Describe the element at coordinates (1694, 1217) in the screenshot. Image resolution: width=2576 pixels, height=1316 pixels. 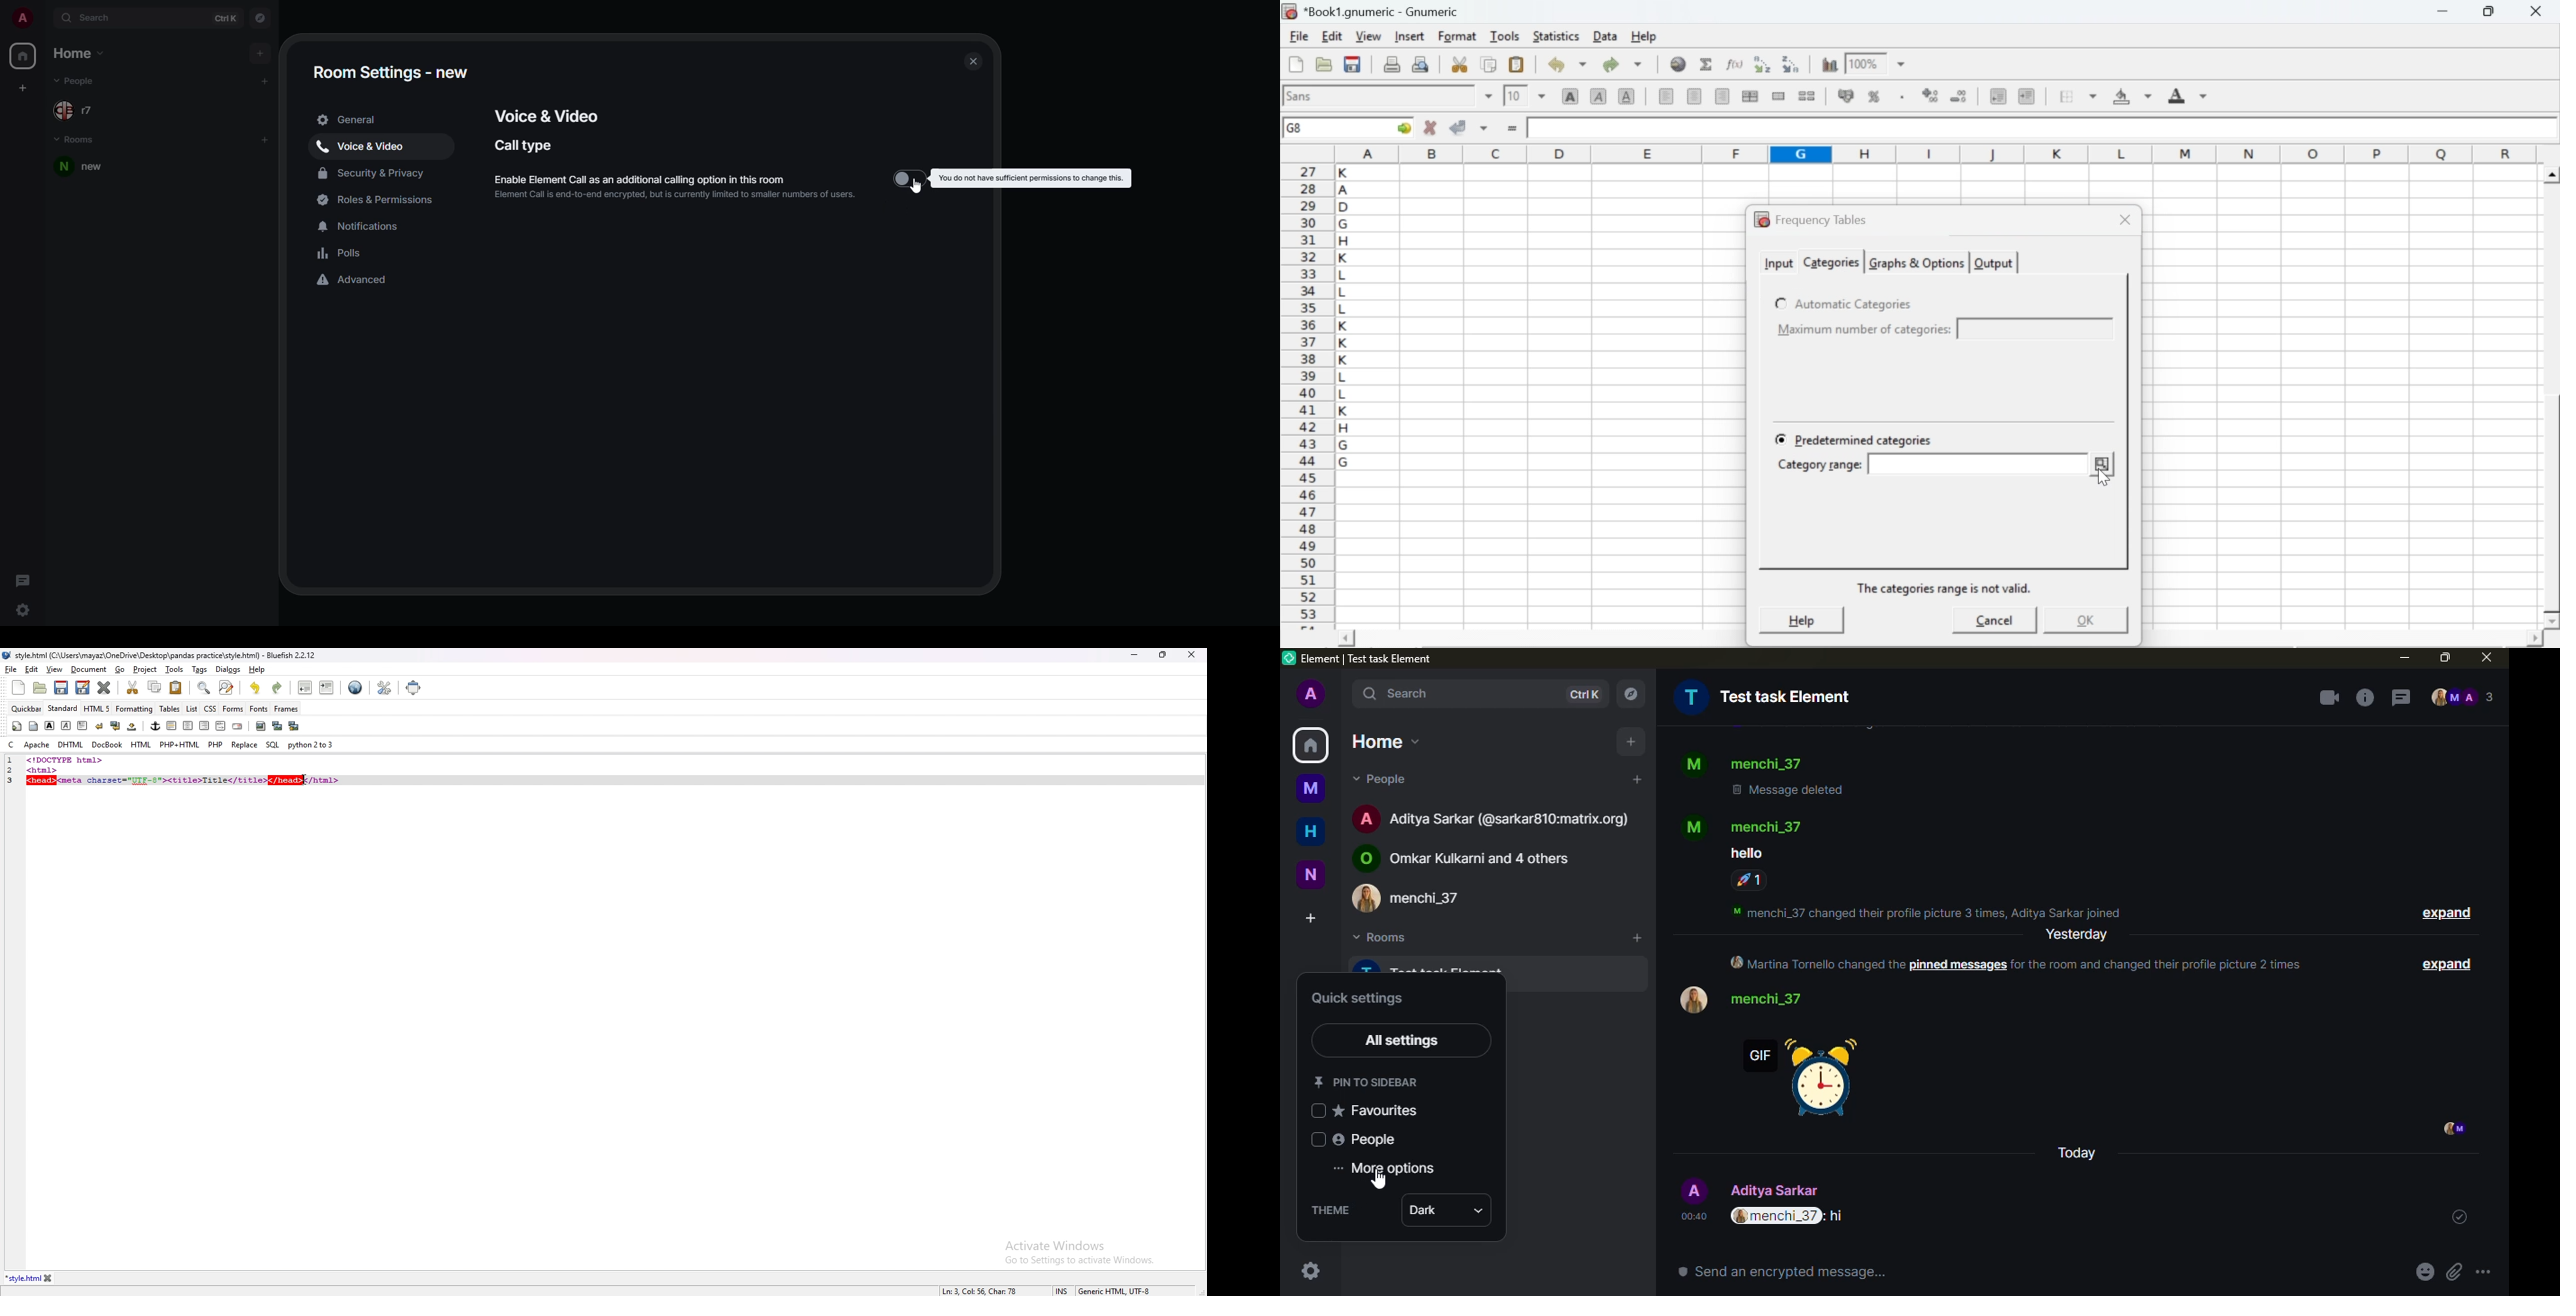
I see `time` at that location.